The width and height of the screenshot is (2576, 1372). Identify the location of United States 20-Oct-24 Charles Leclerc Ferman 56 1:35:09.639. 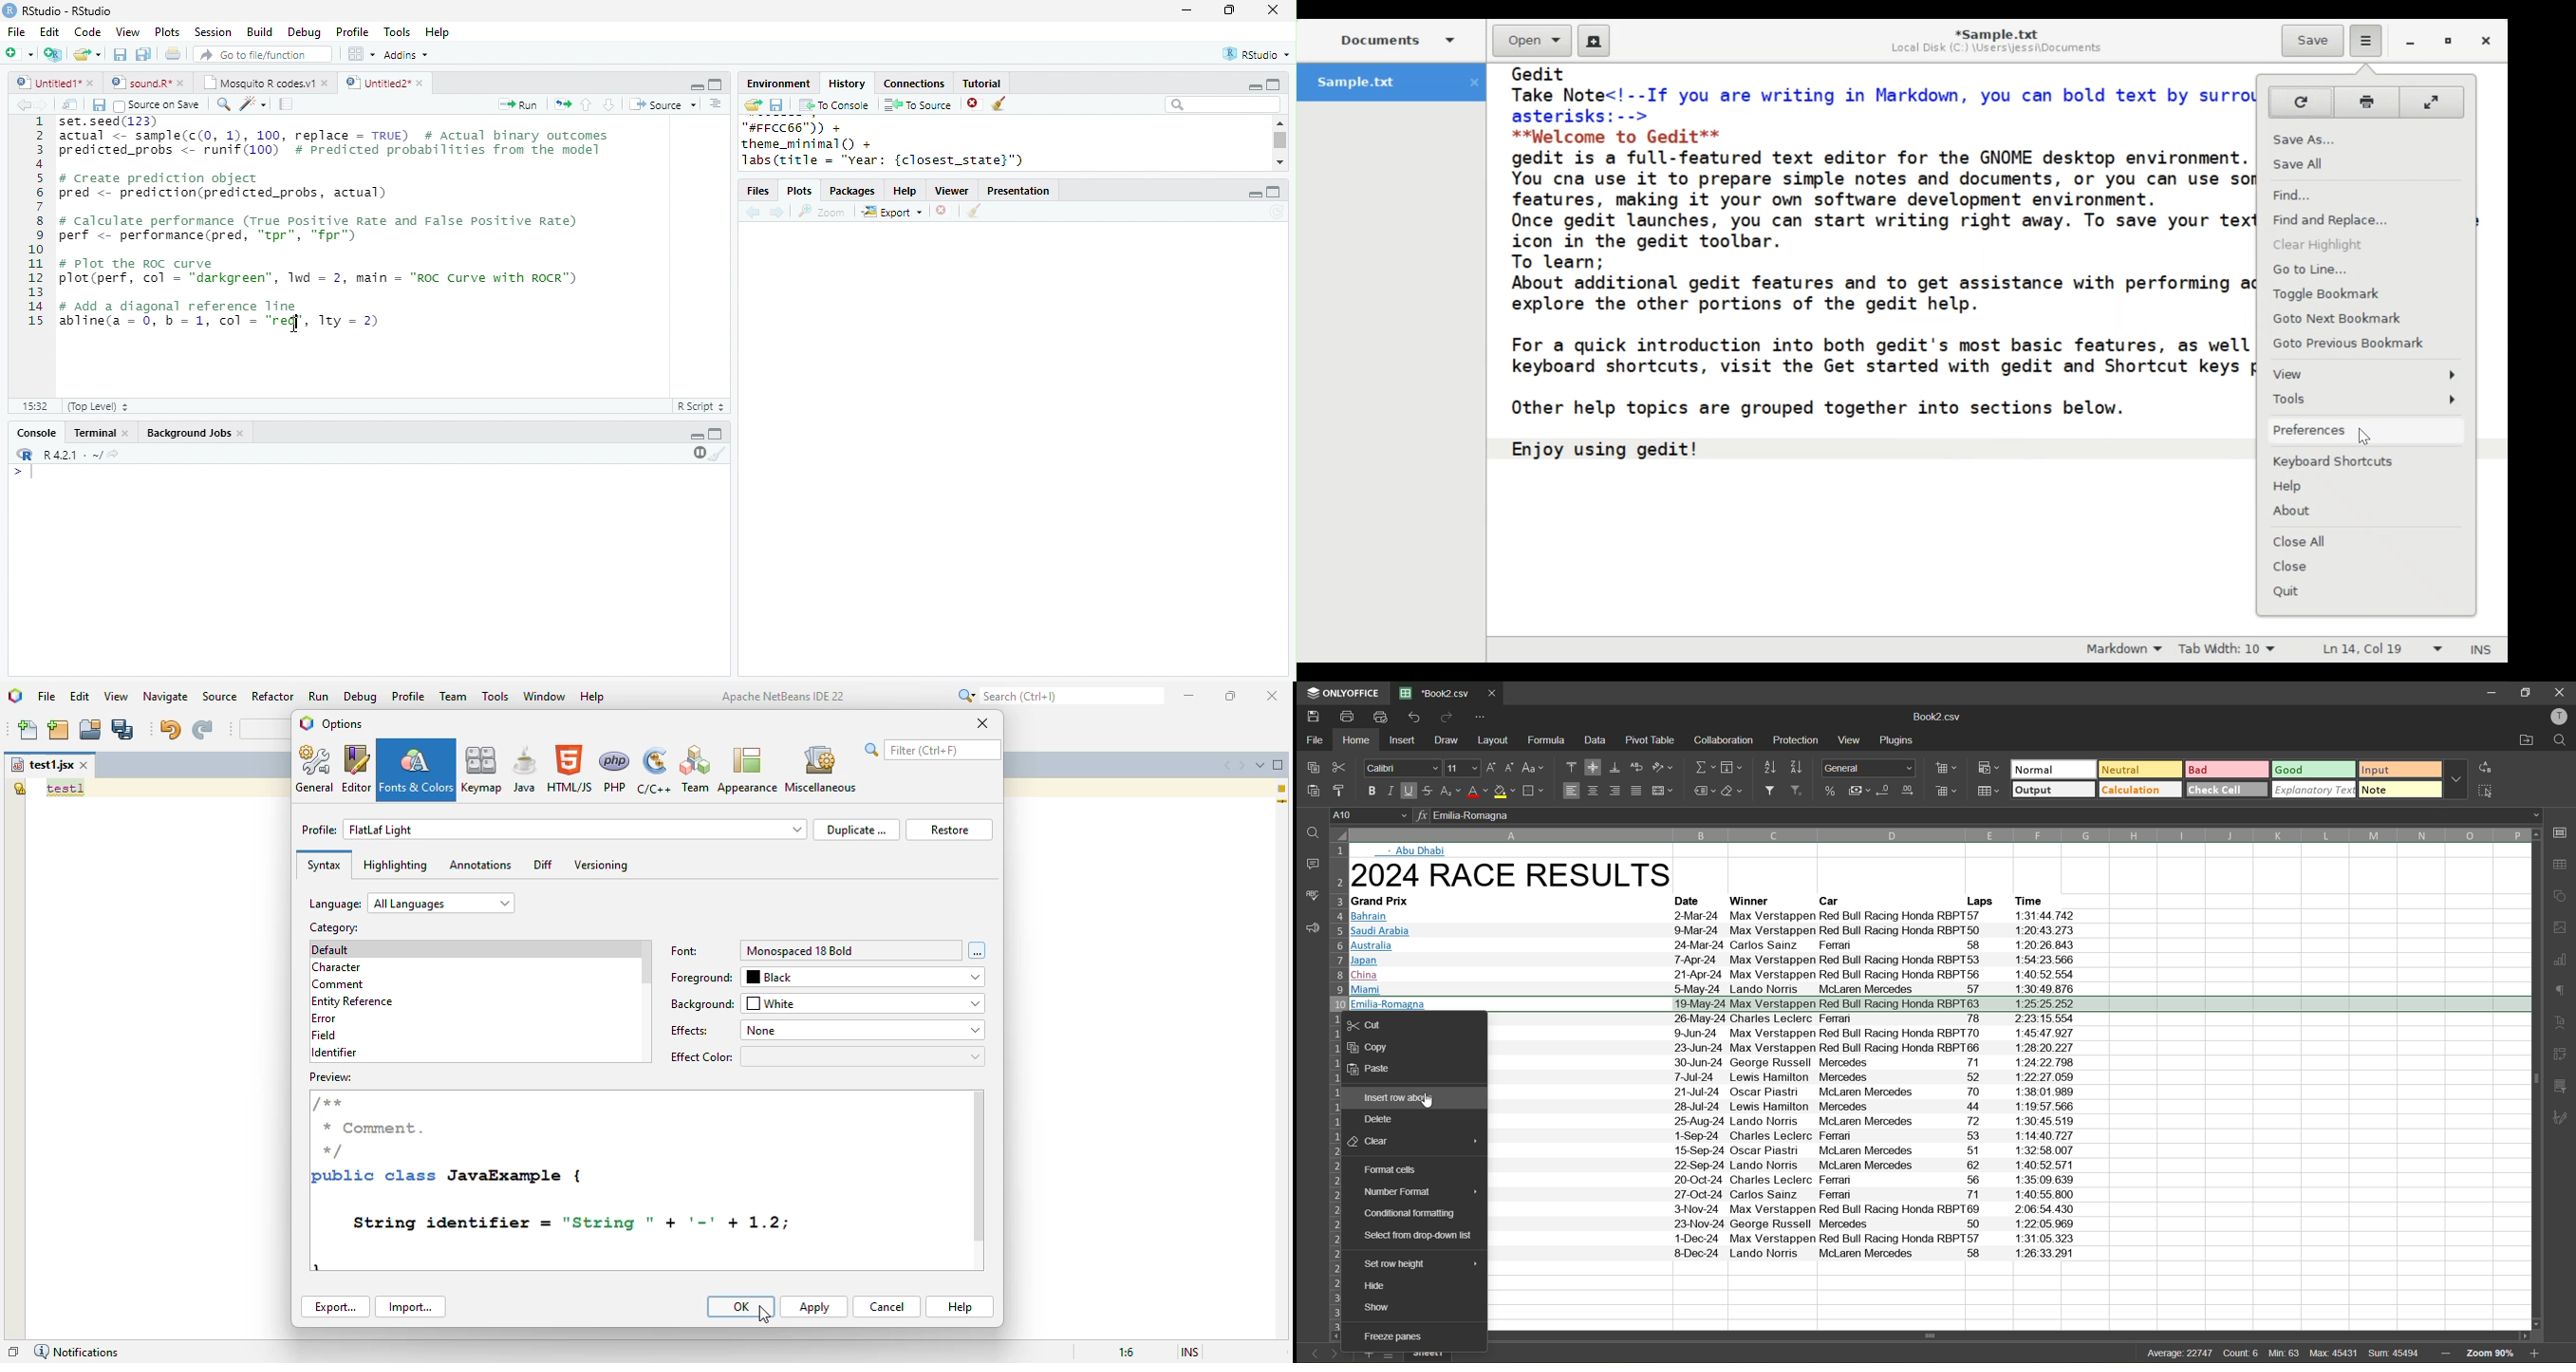
(1785, 1180).